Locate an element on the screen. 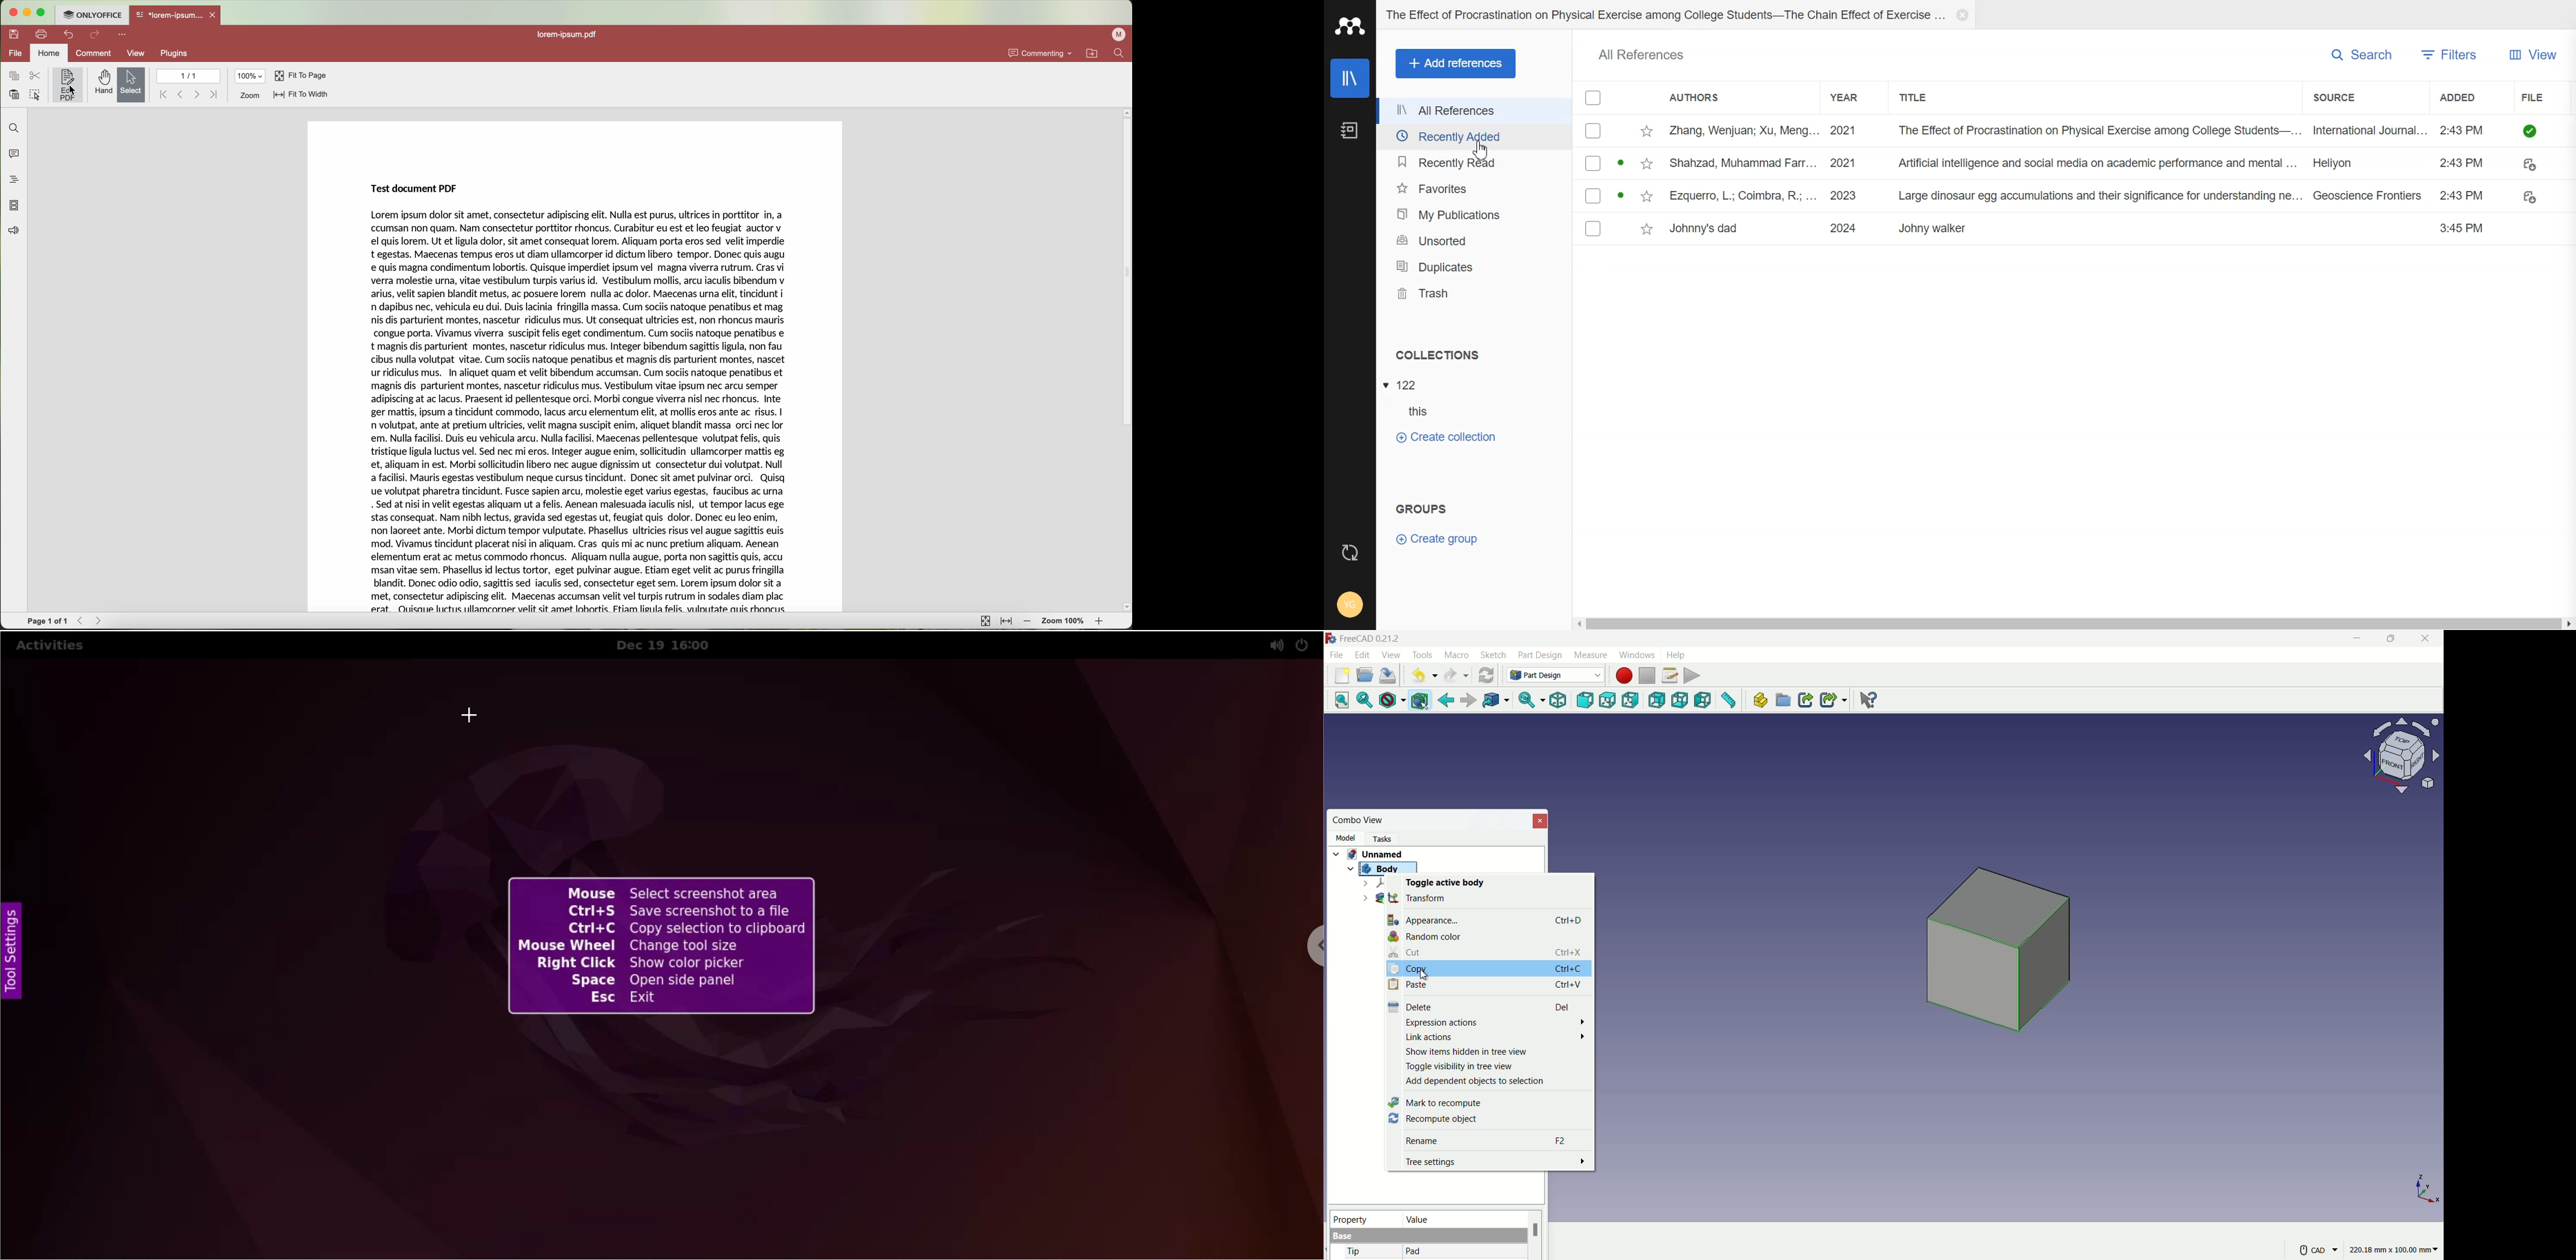 The height and width of the screenshot is (1260, 2576). model is located at coordinates (1345, 838).